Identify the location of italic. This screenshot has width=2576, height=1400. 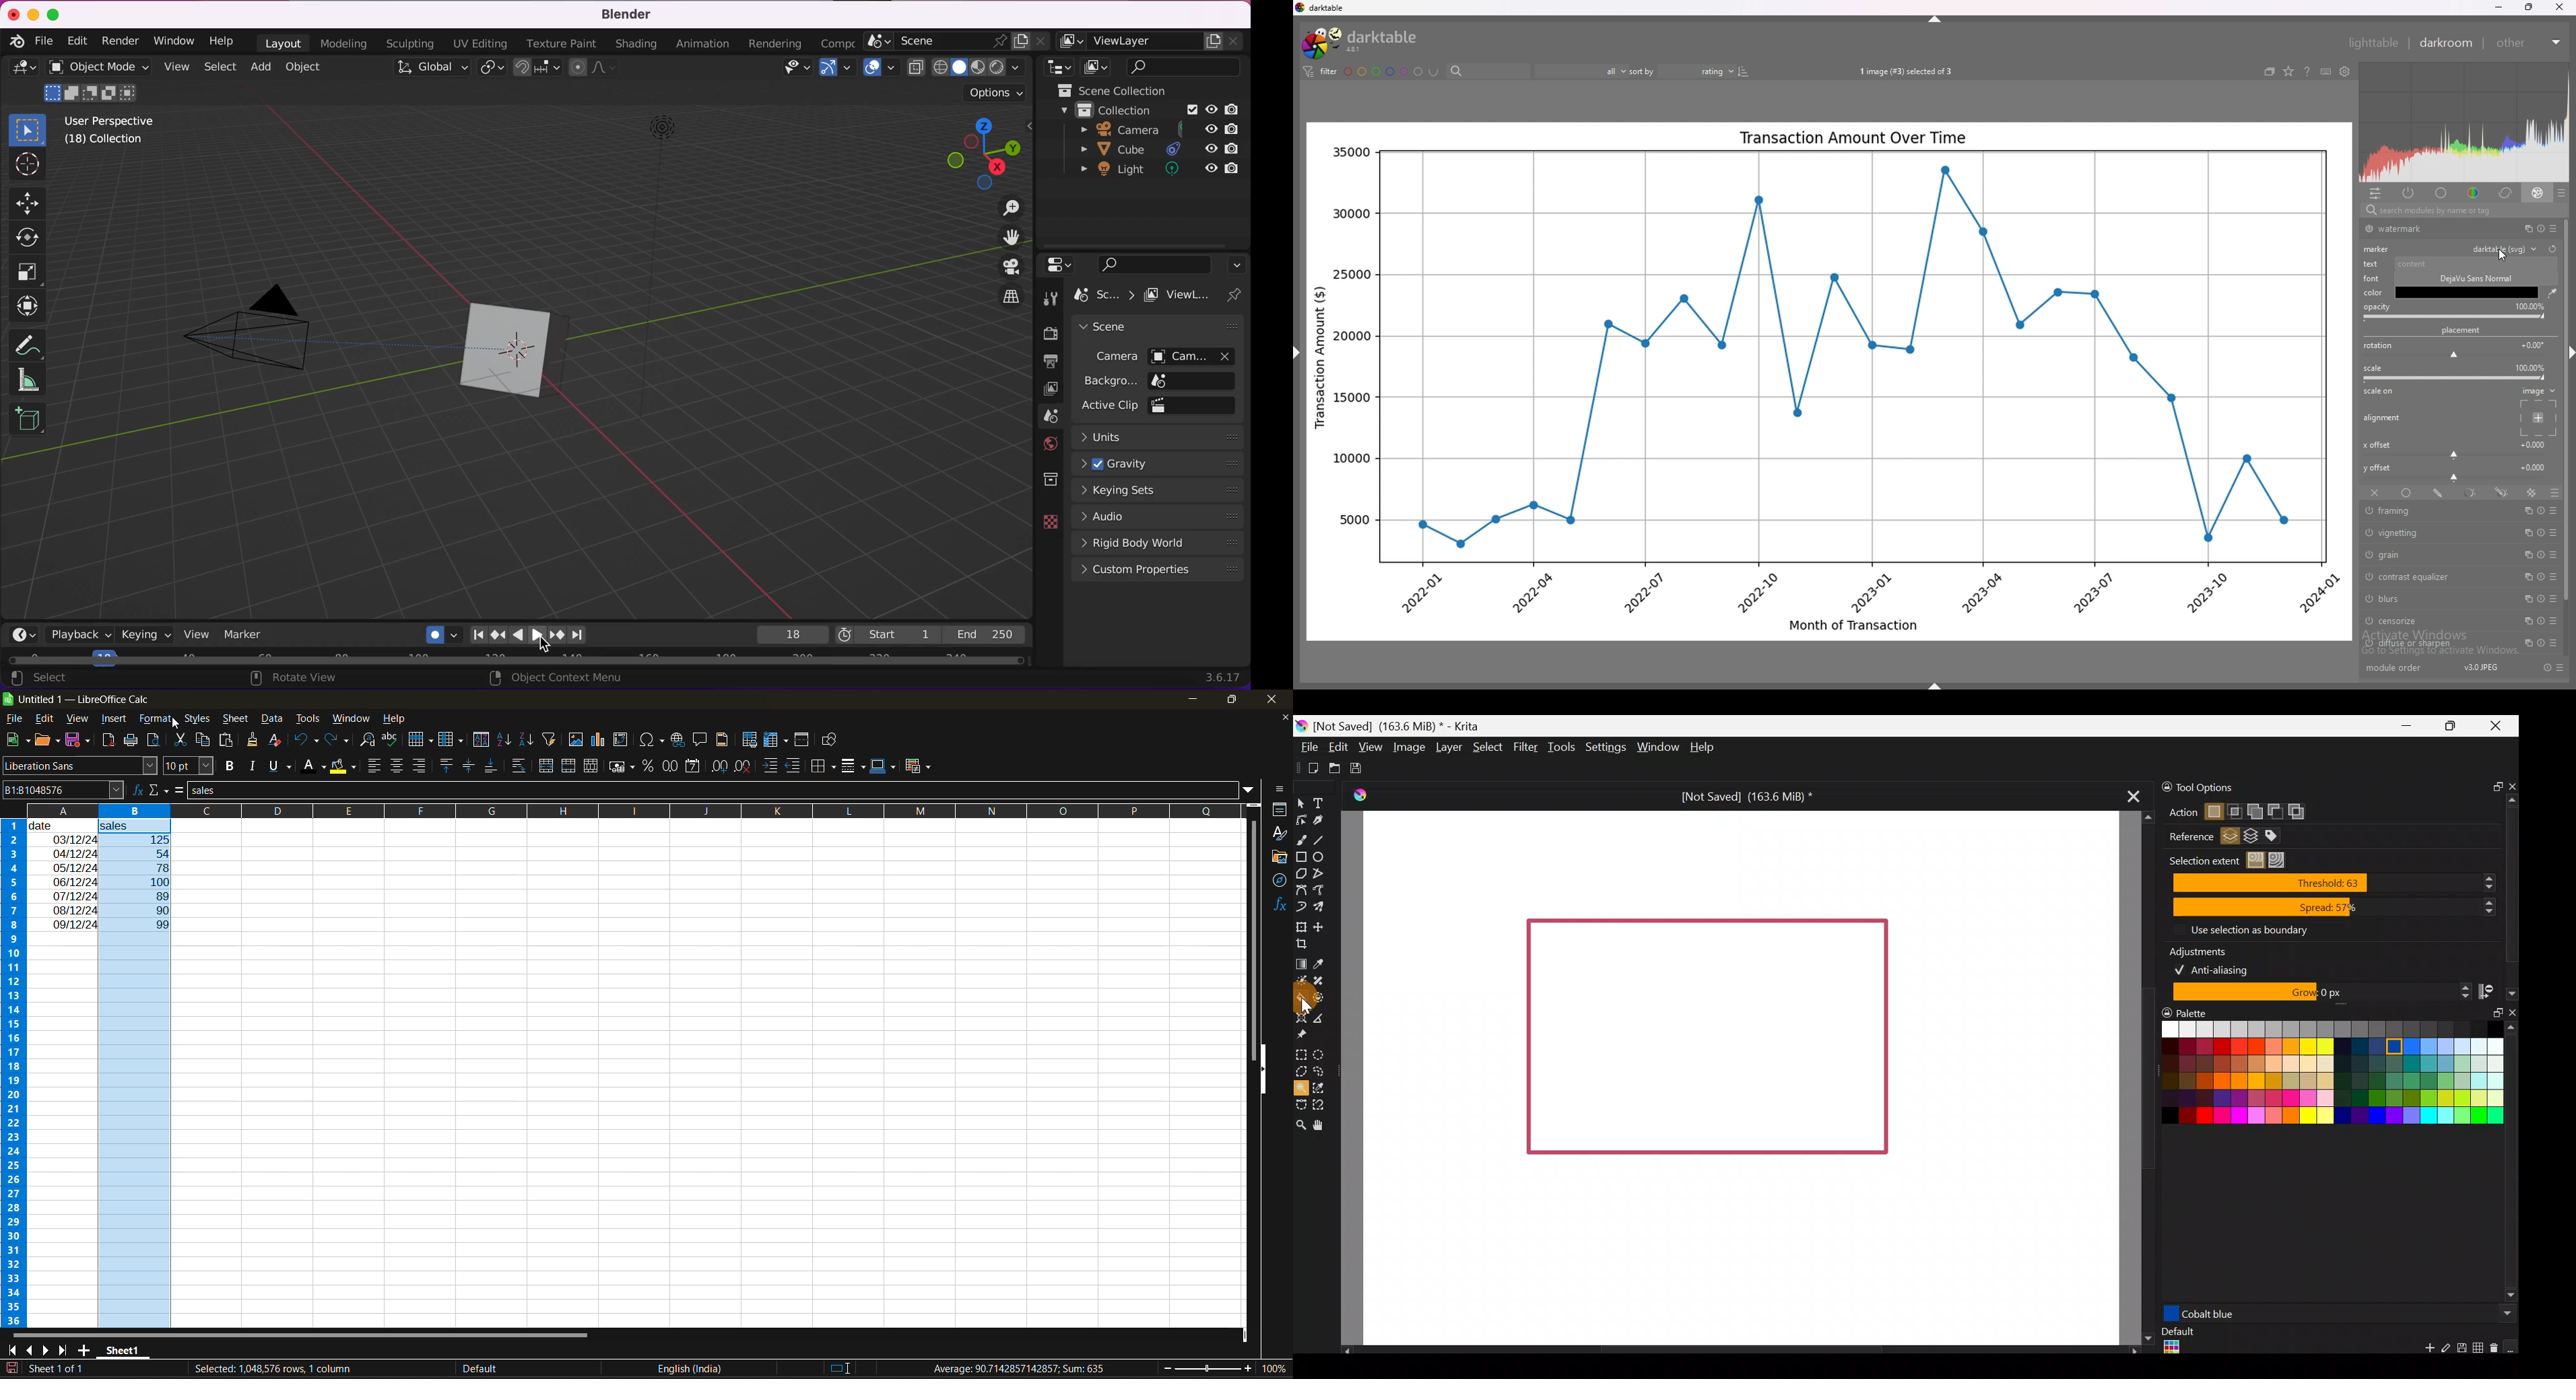
(255, 766).